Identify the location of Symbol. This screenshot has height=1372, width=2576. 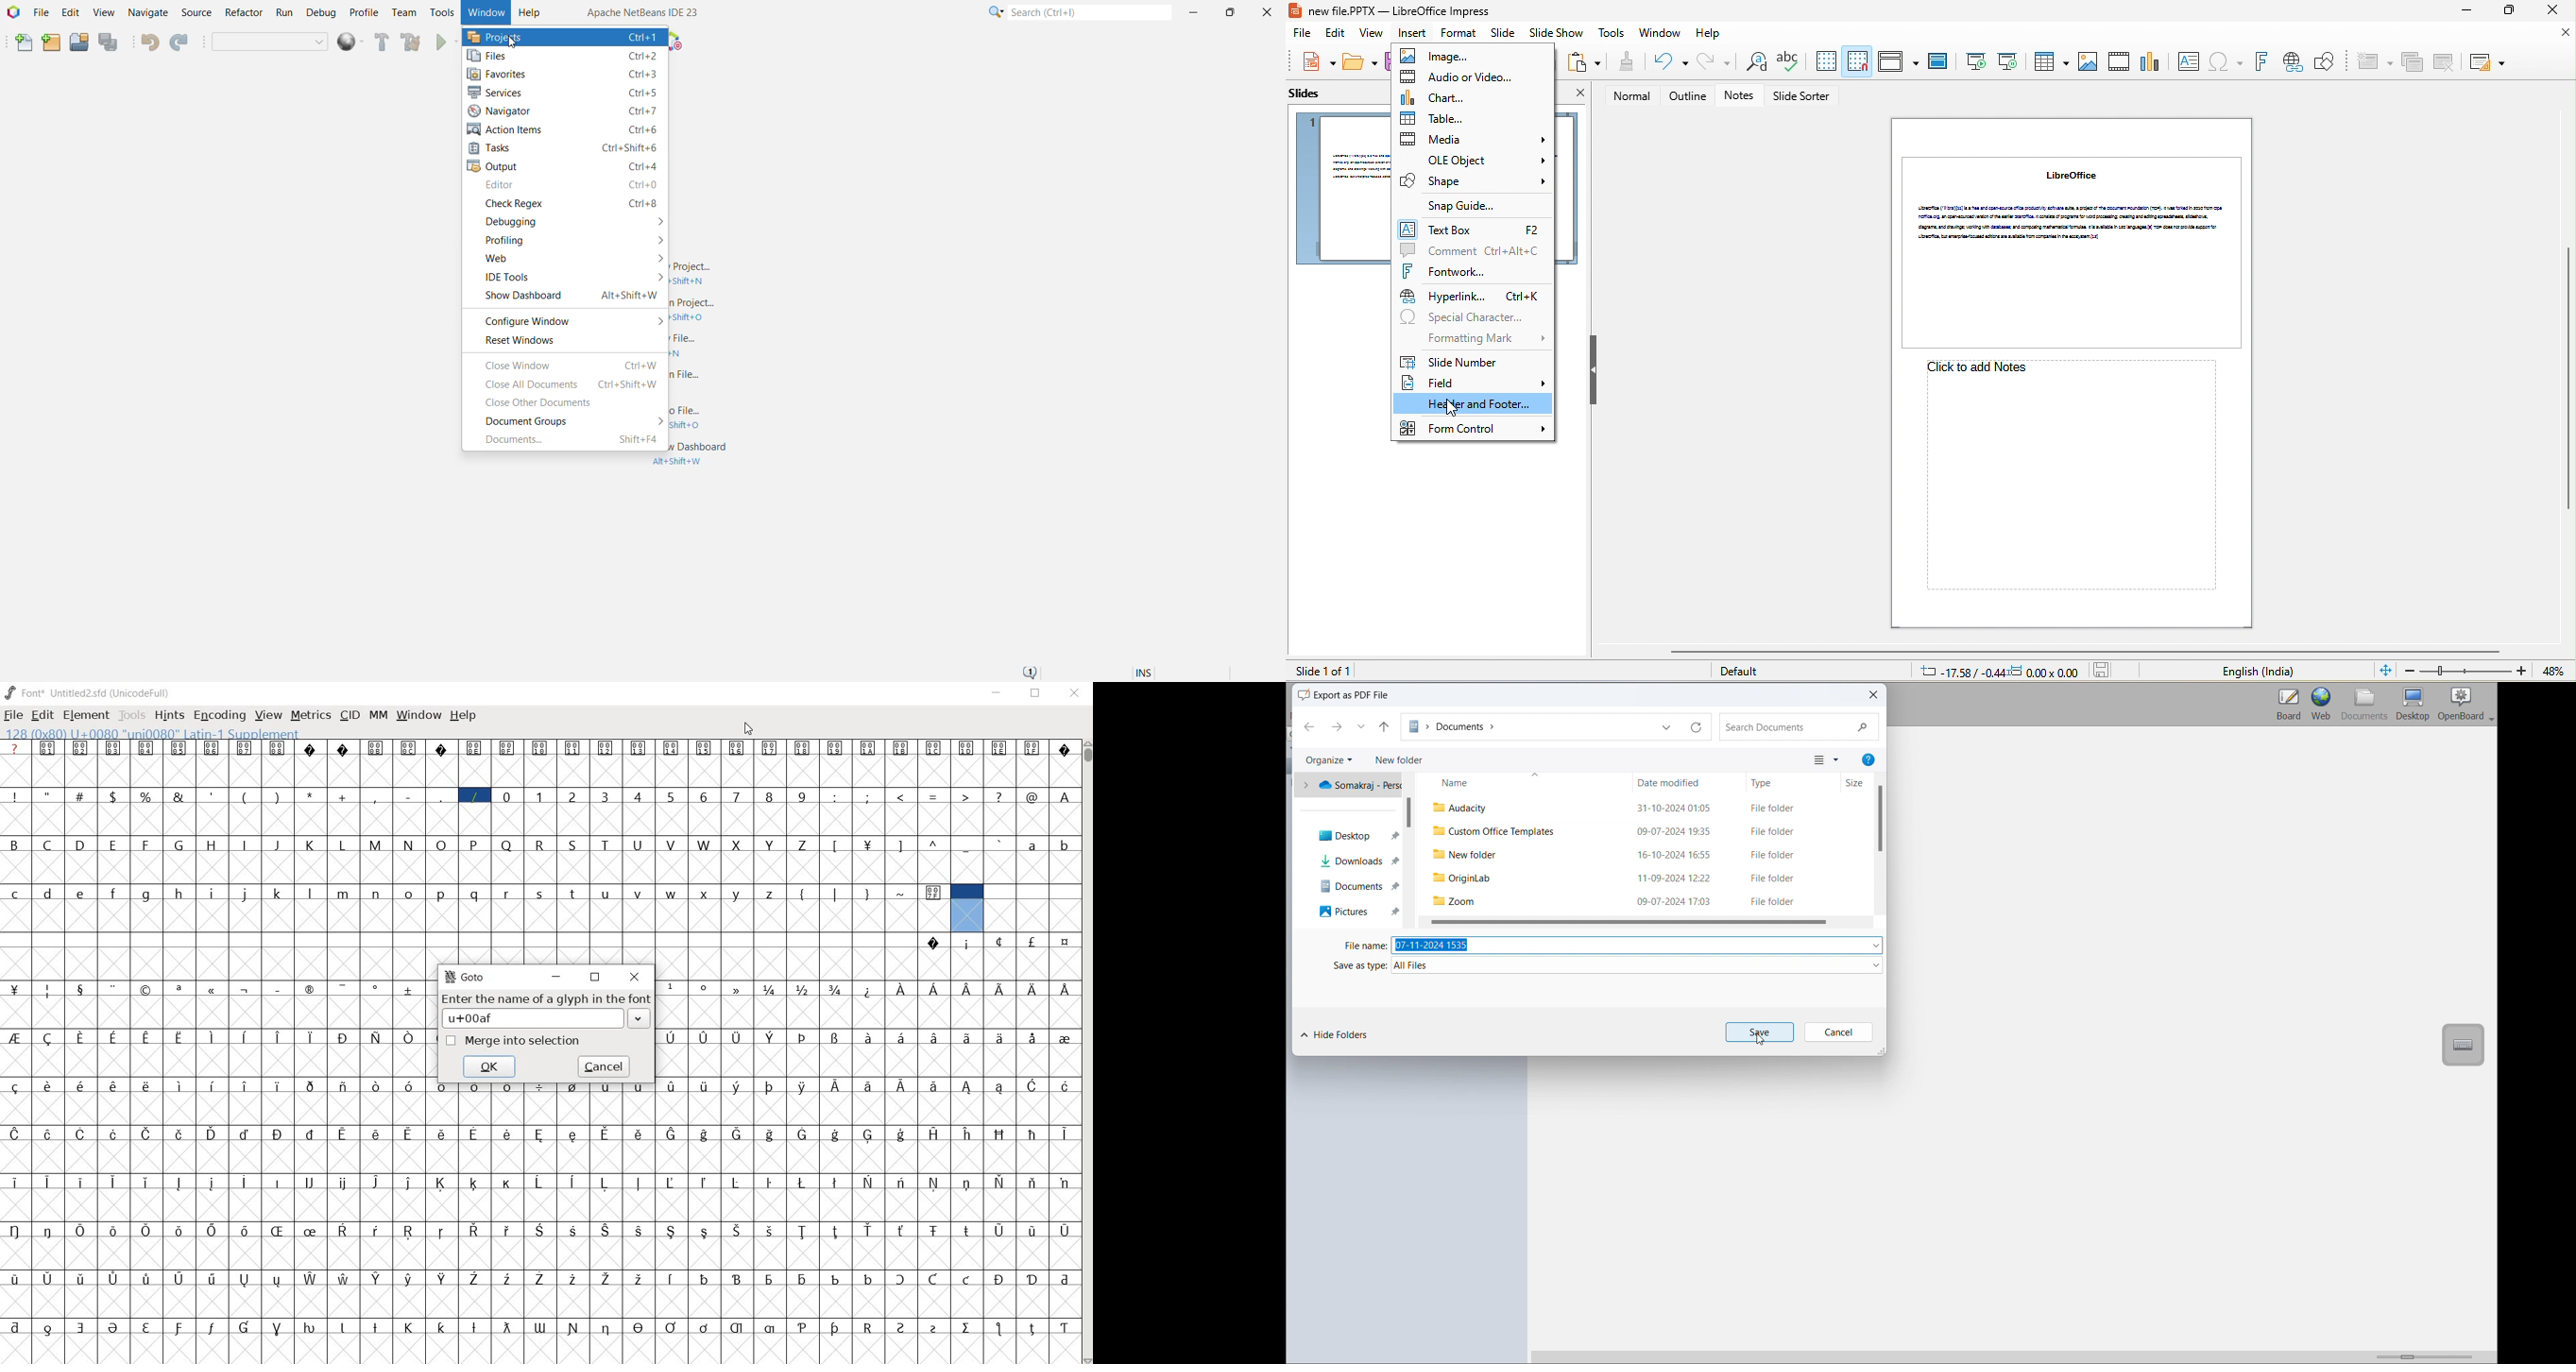
(49, 1039).